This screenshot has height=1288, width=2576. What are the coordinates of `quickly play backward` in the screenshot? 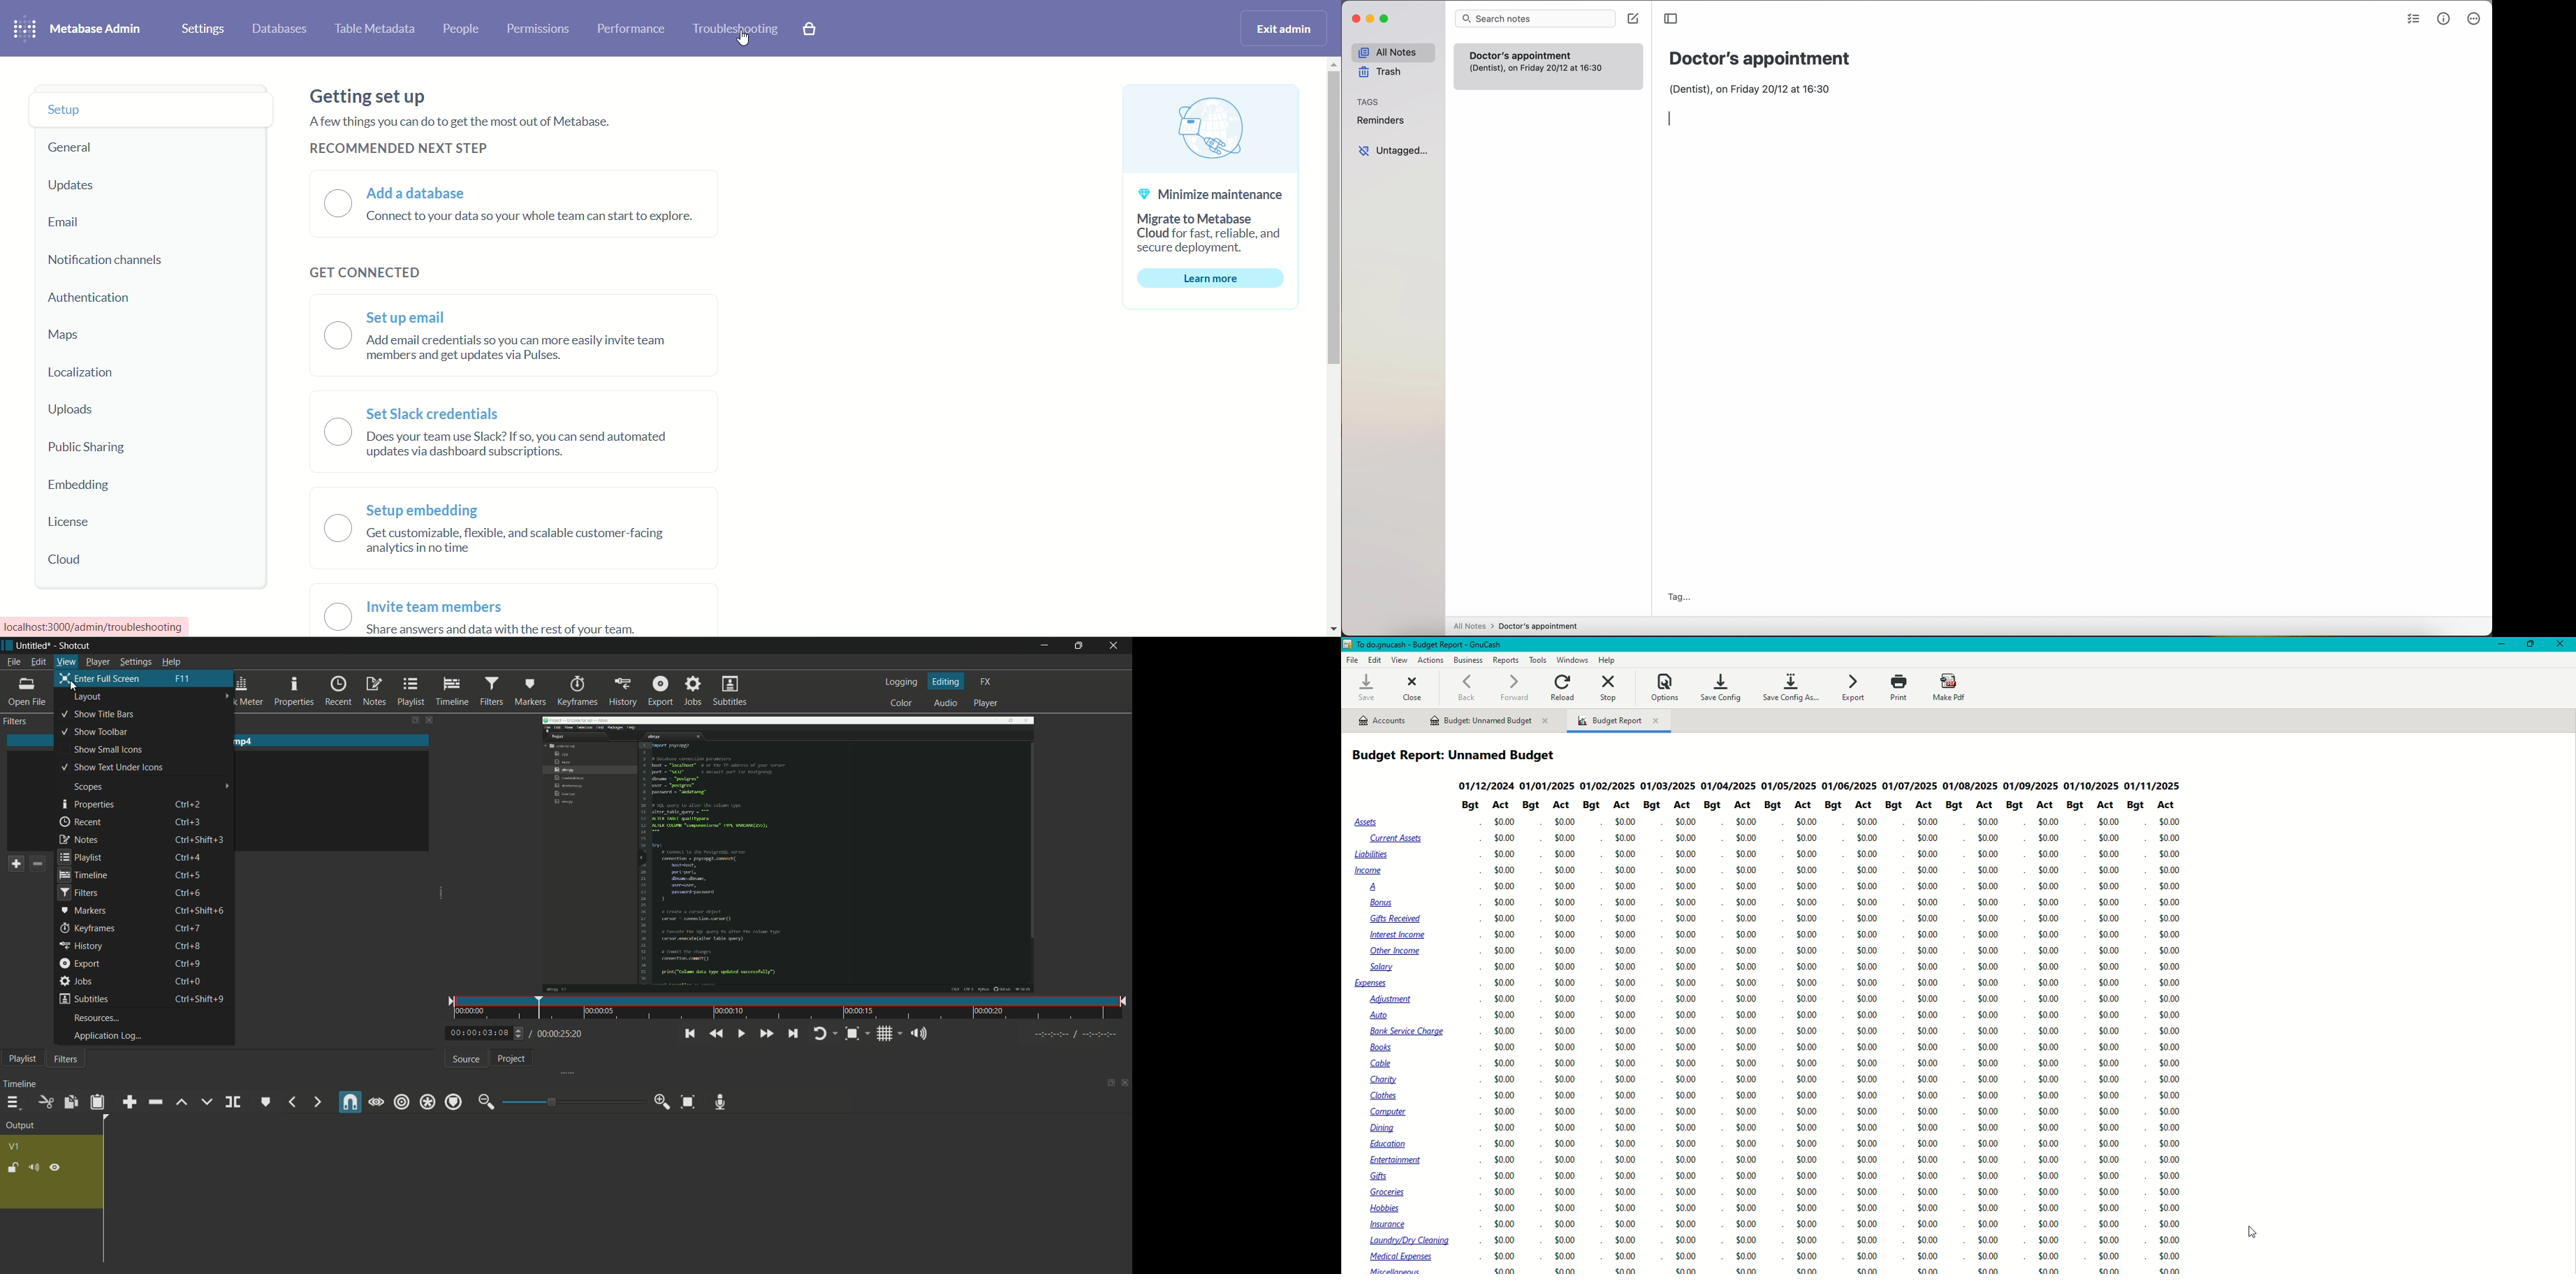 It's located at (717, 1034).